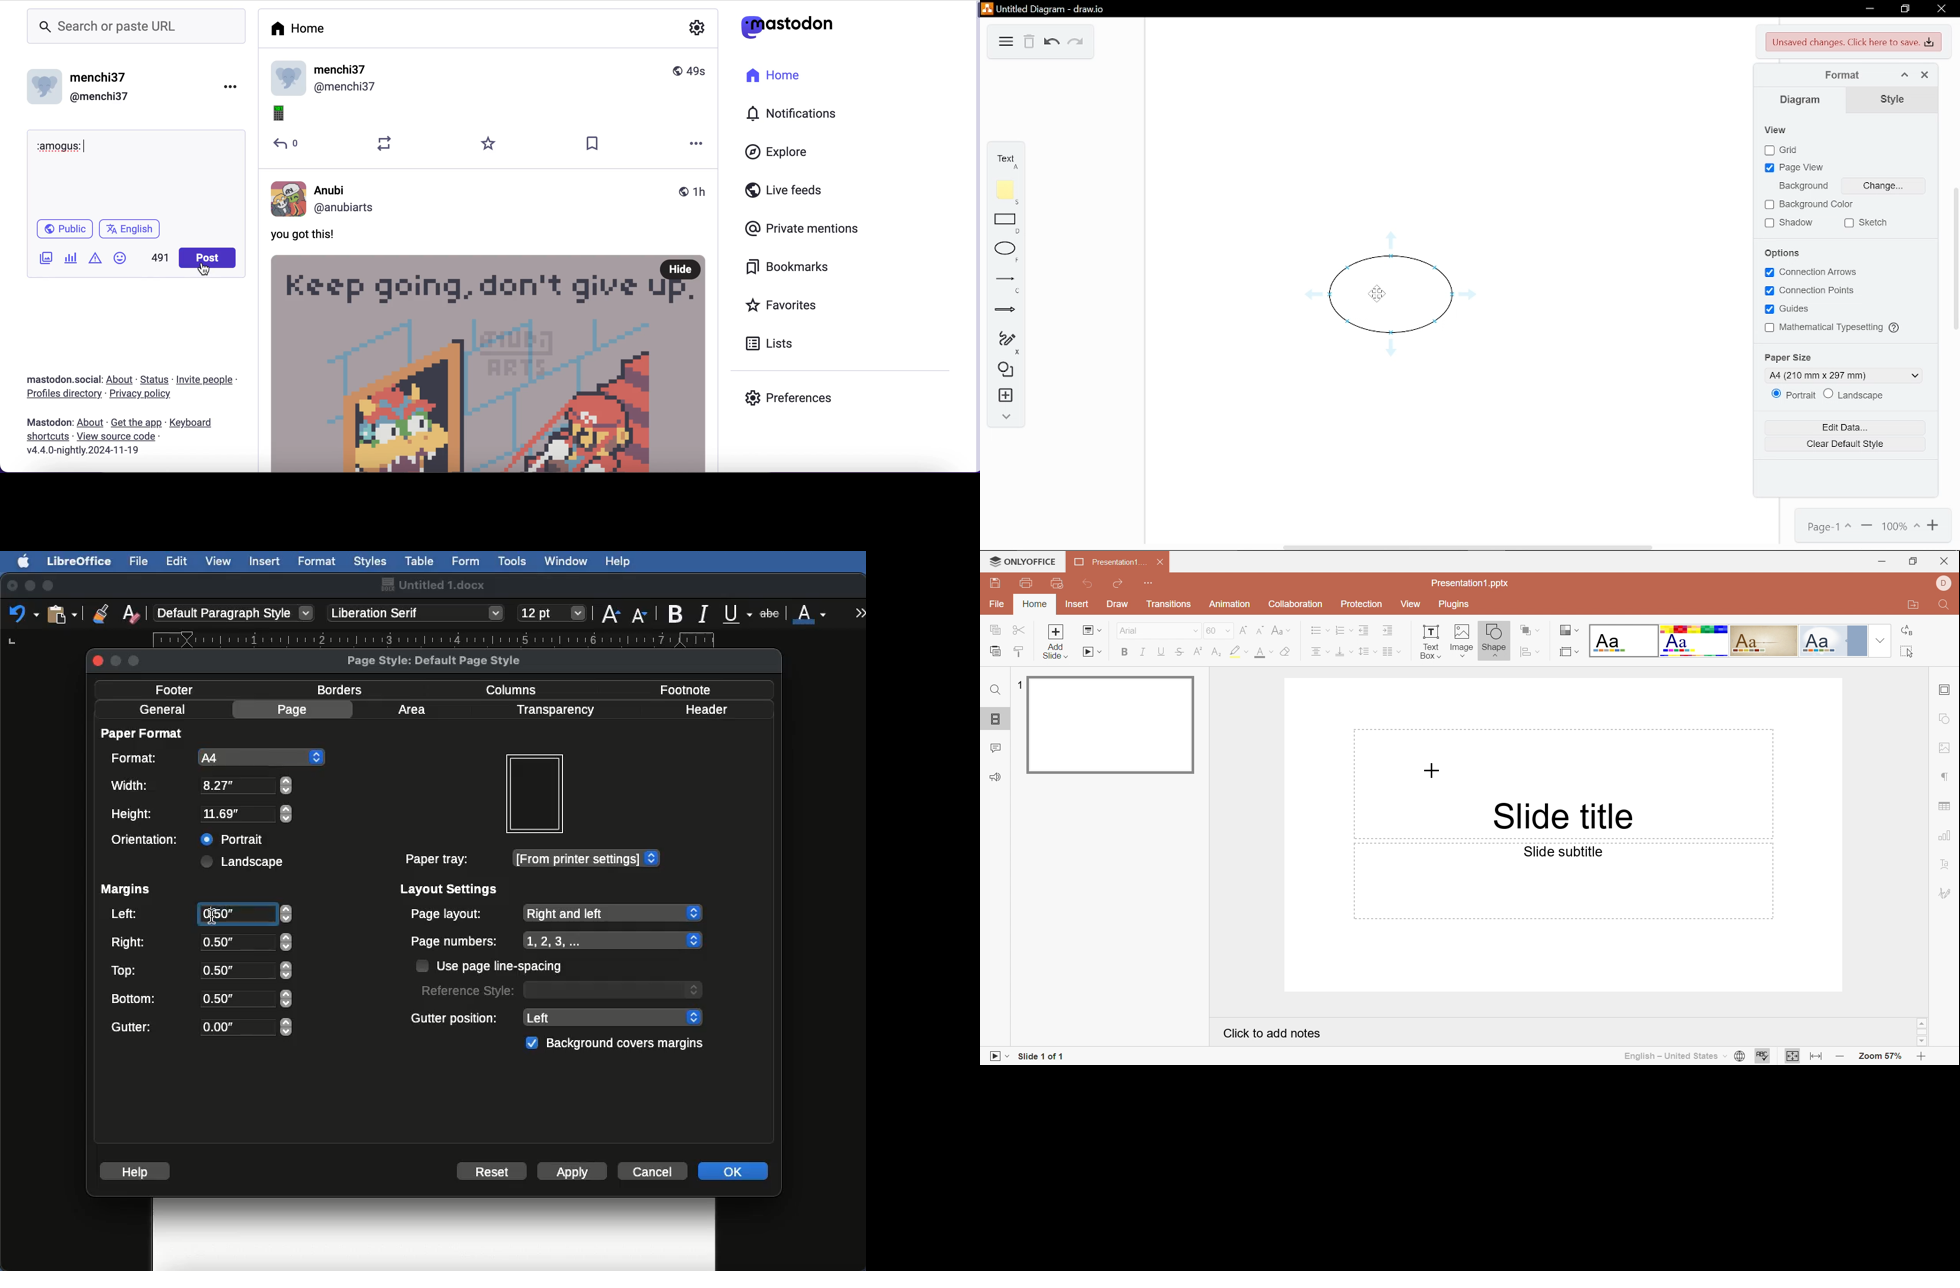 This screenshot has height=1288, width=1960. What do you see at coordinates (1005, 417) in the screenshot?
I see `Expand collapse` at bounding box center [1005, 417].